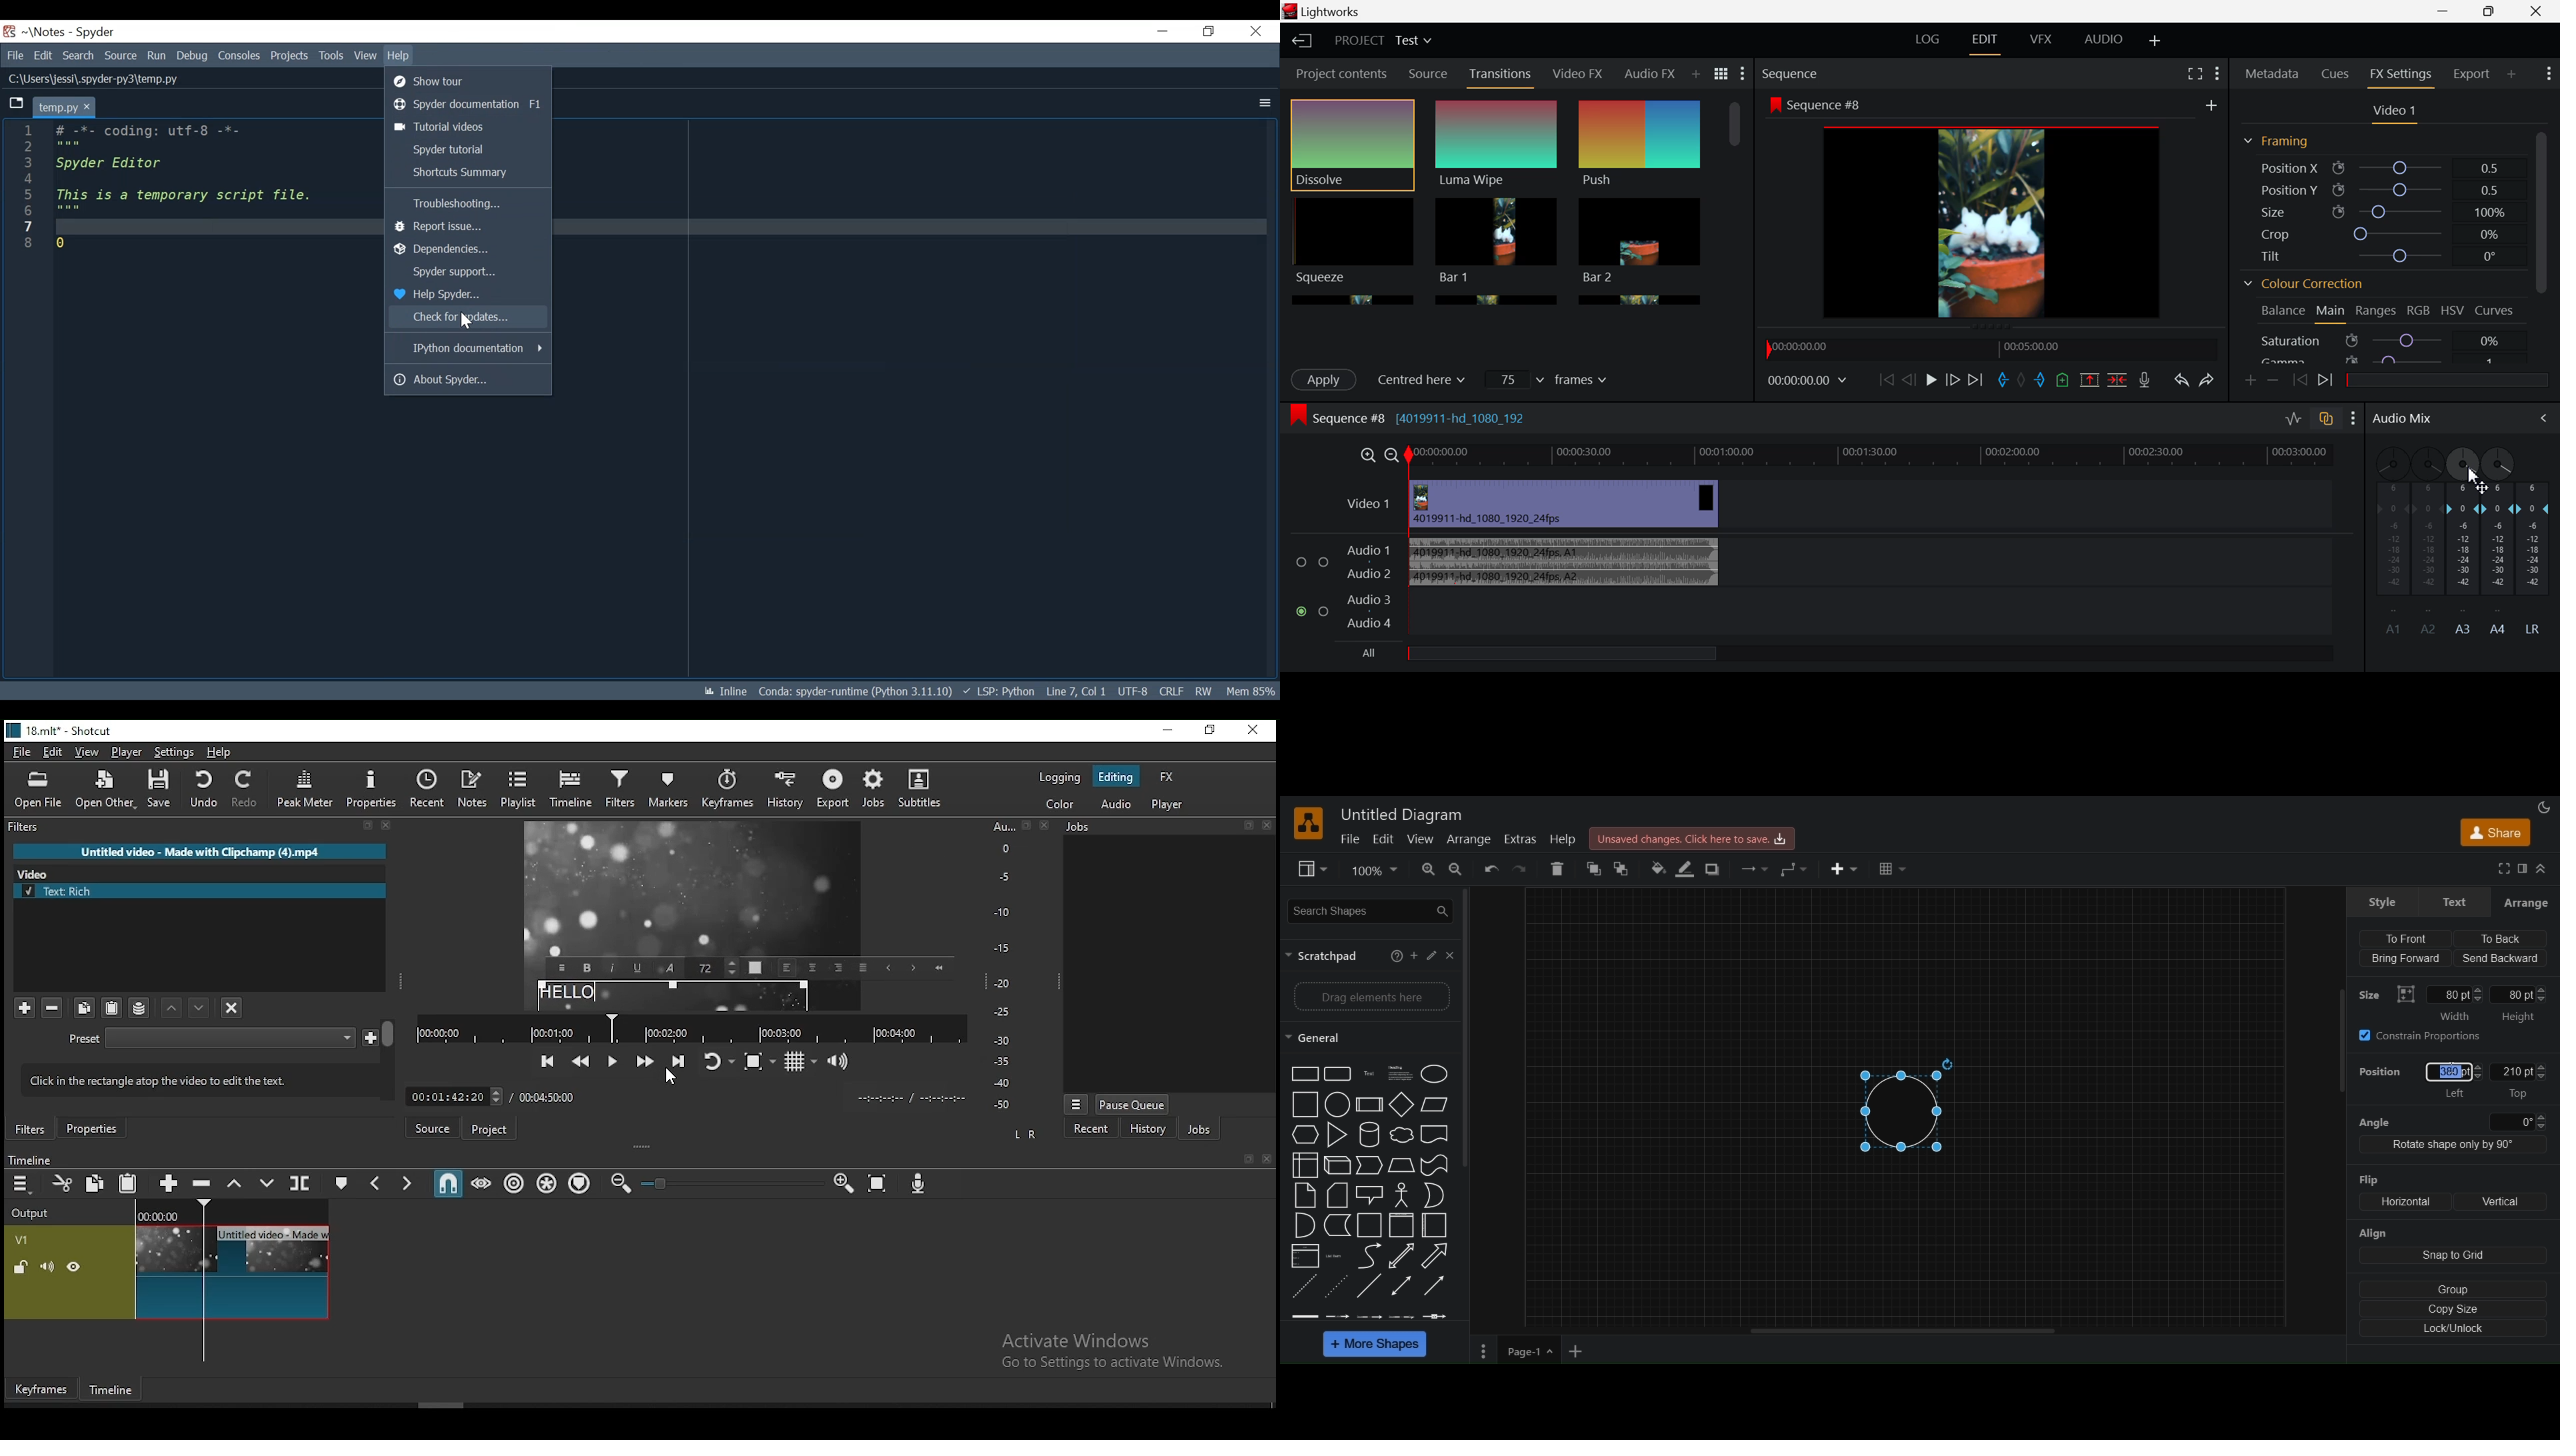 The width and height of the screenshot is (2576, 1456). What do you see at coordinates (2297, 378) in the screenshot?
I see `Previous keyframe` at bounding box center [2297, 378].